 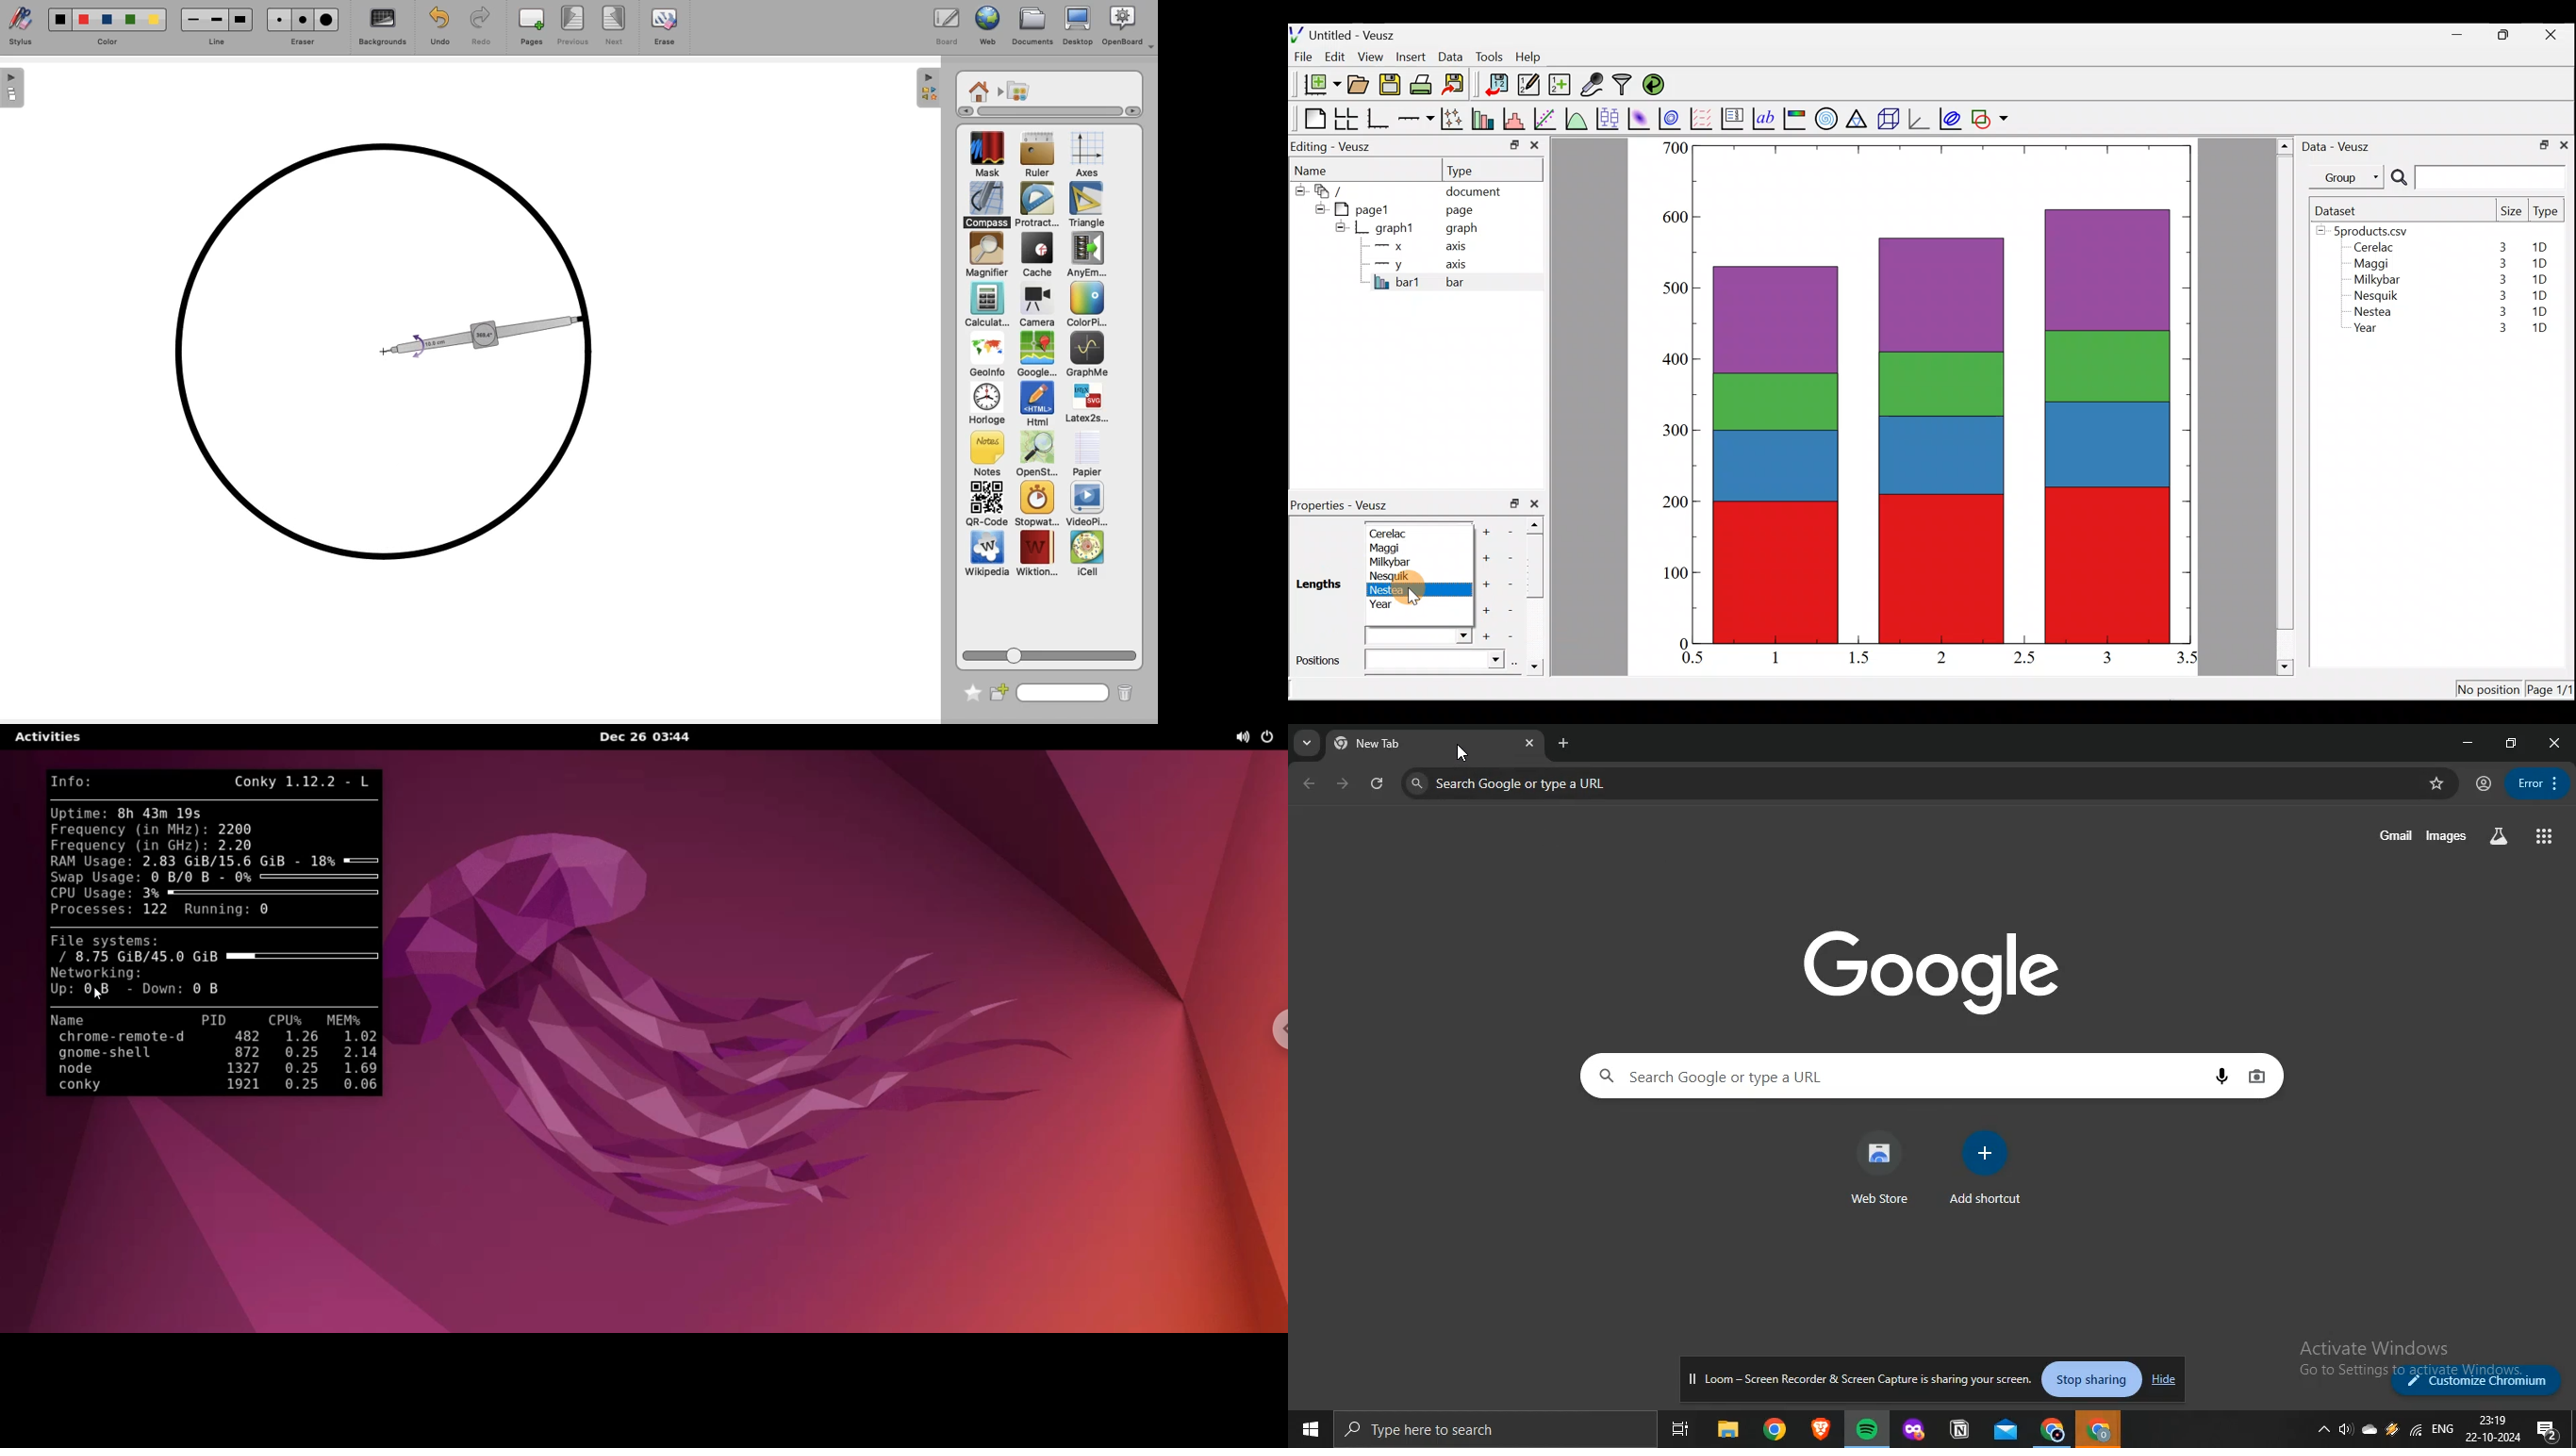 I want to click on search tabs, so click(x=1307, y=744).